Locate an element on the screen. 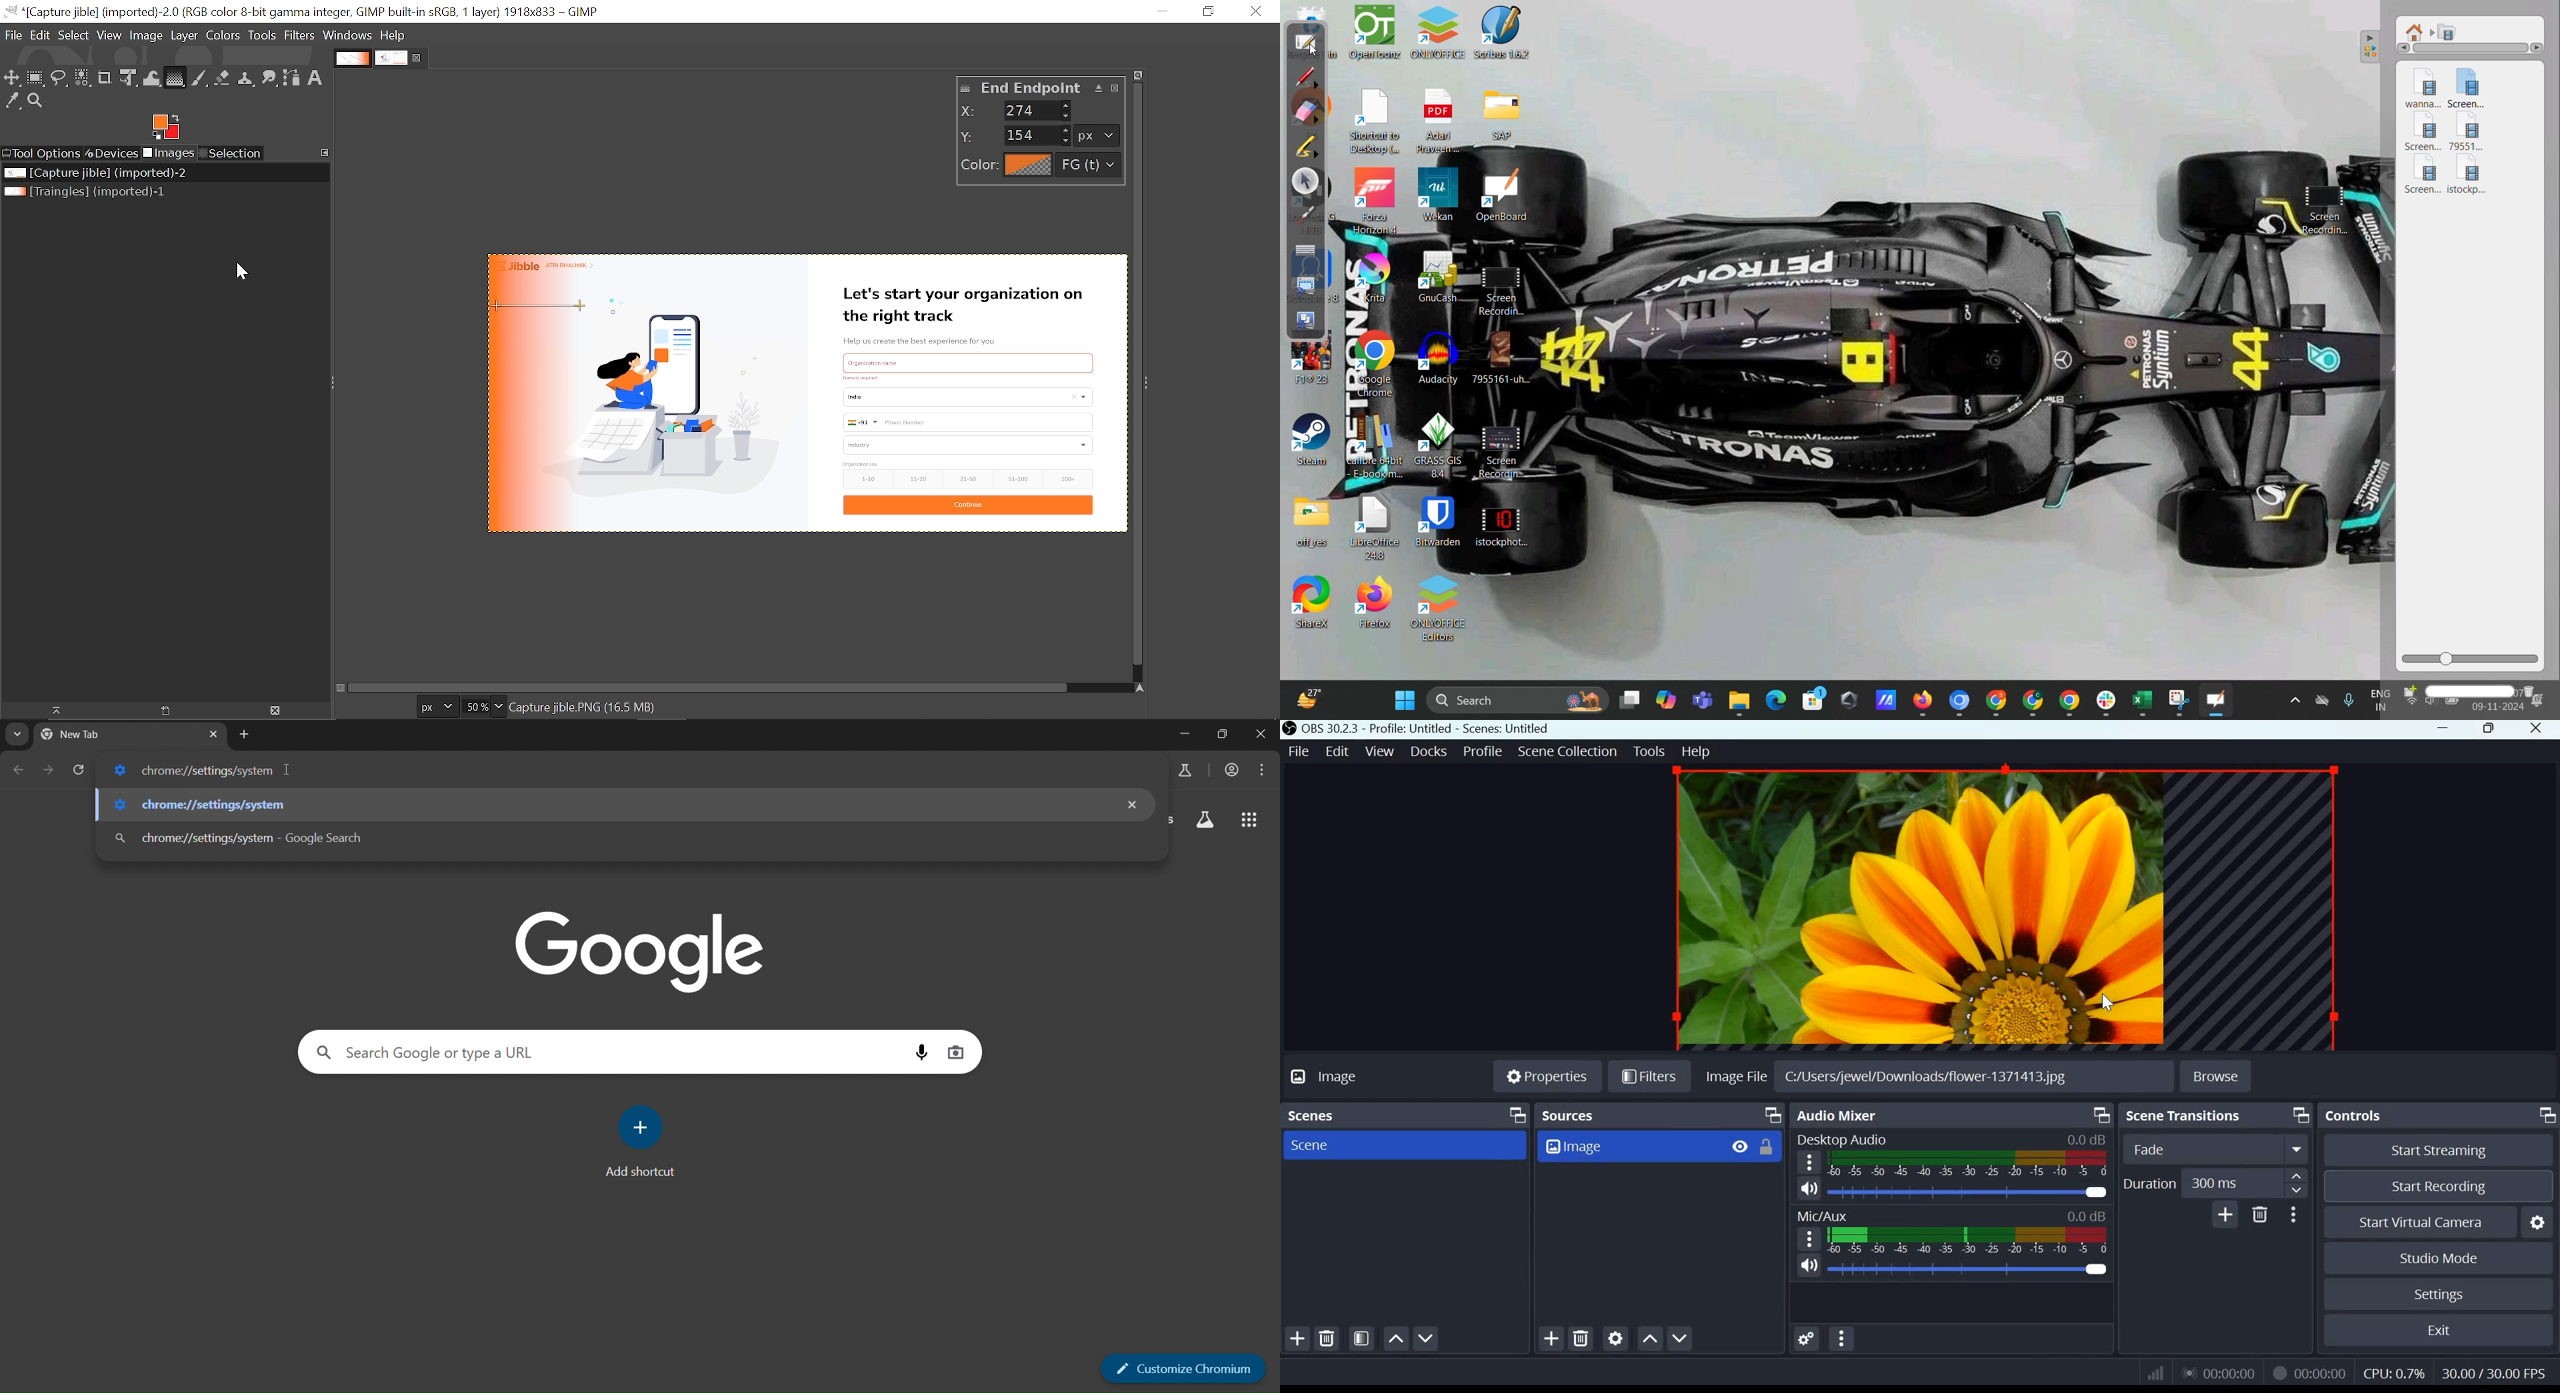 The width and height of the screenshot is (2576, 1400). Close is located at coordinates (1254, 11).